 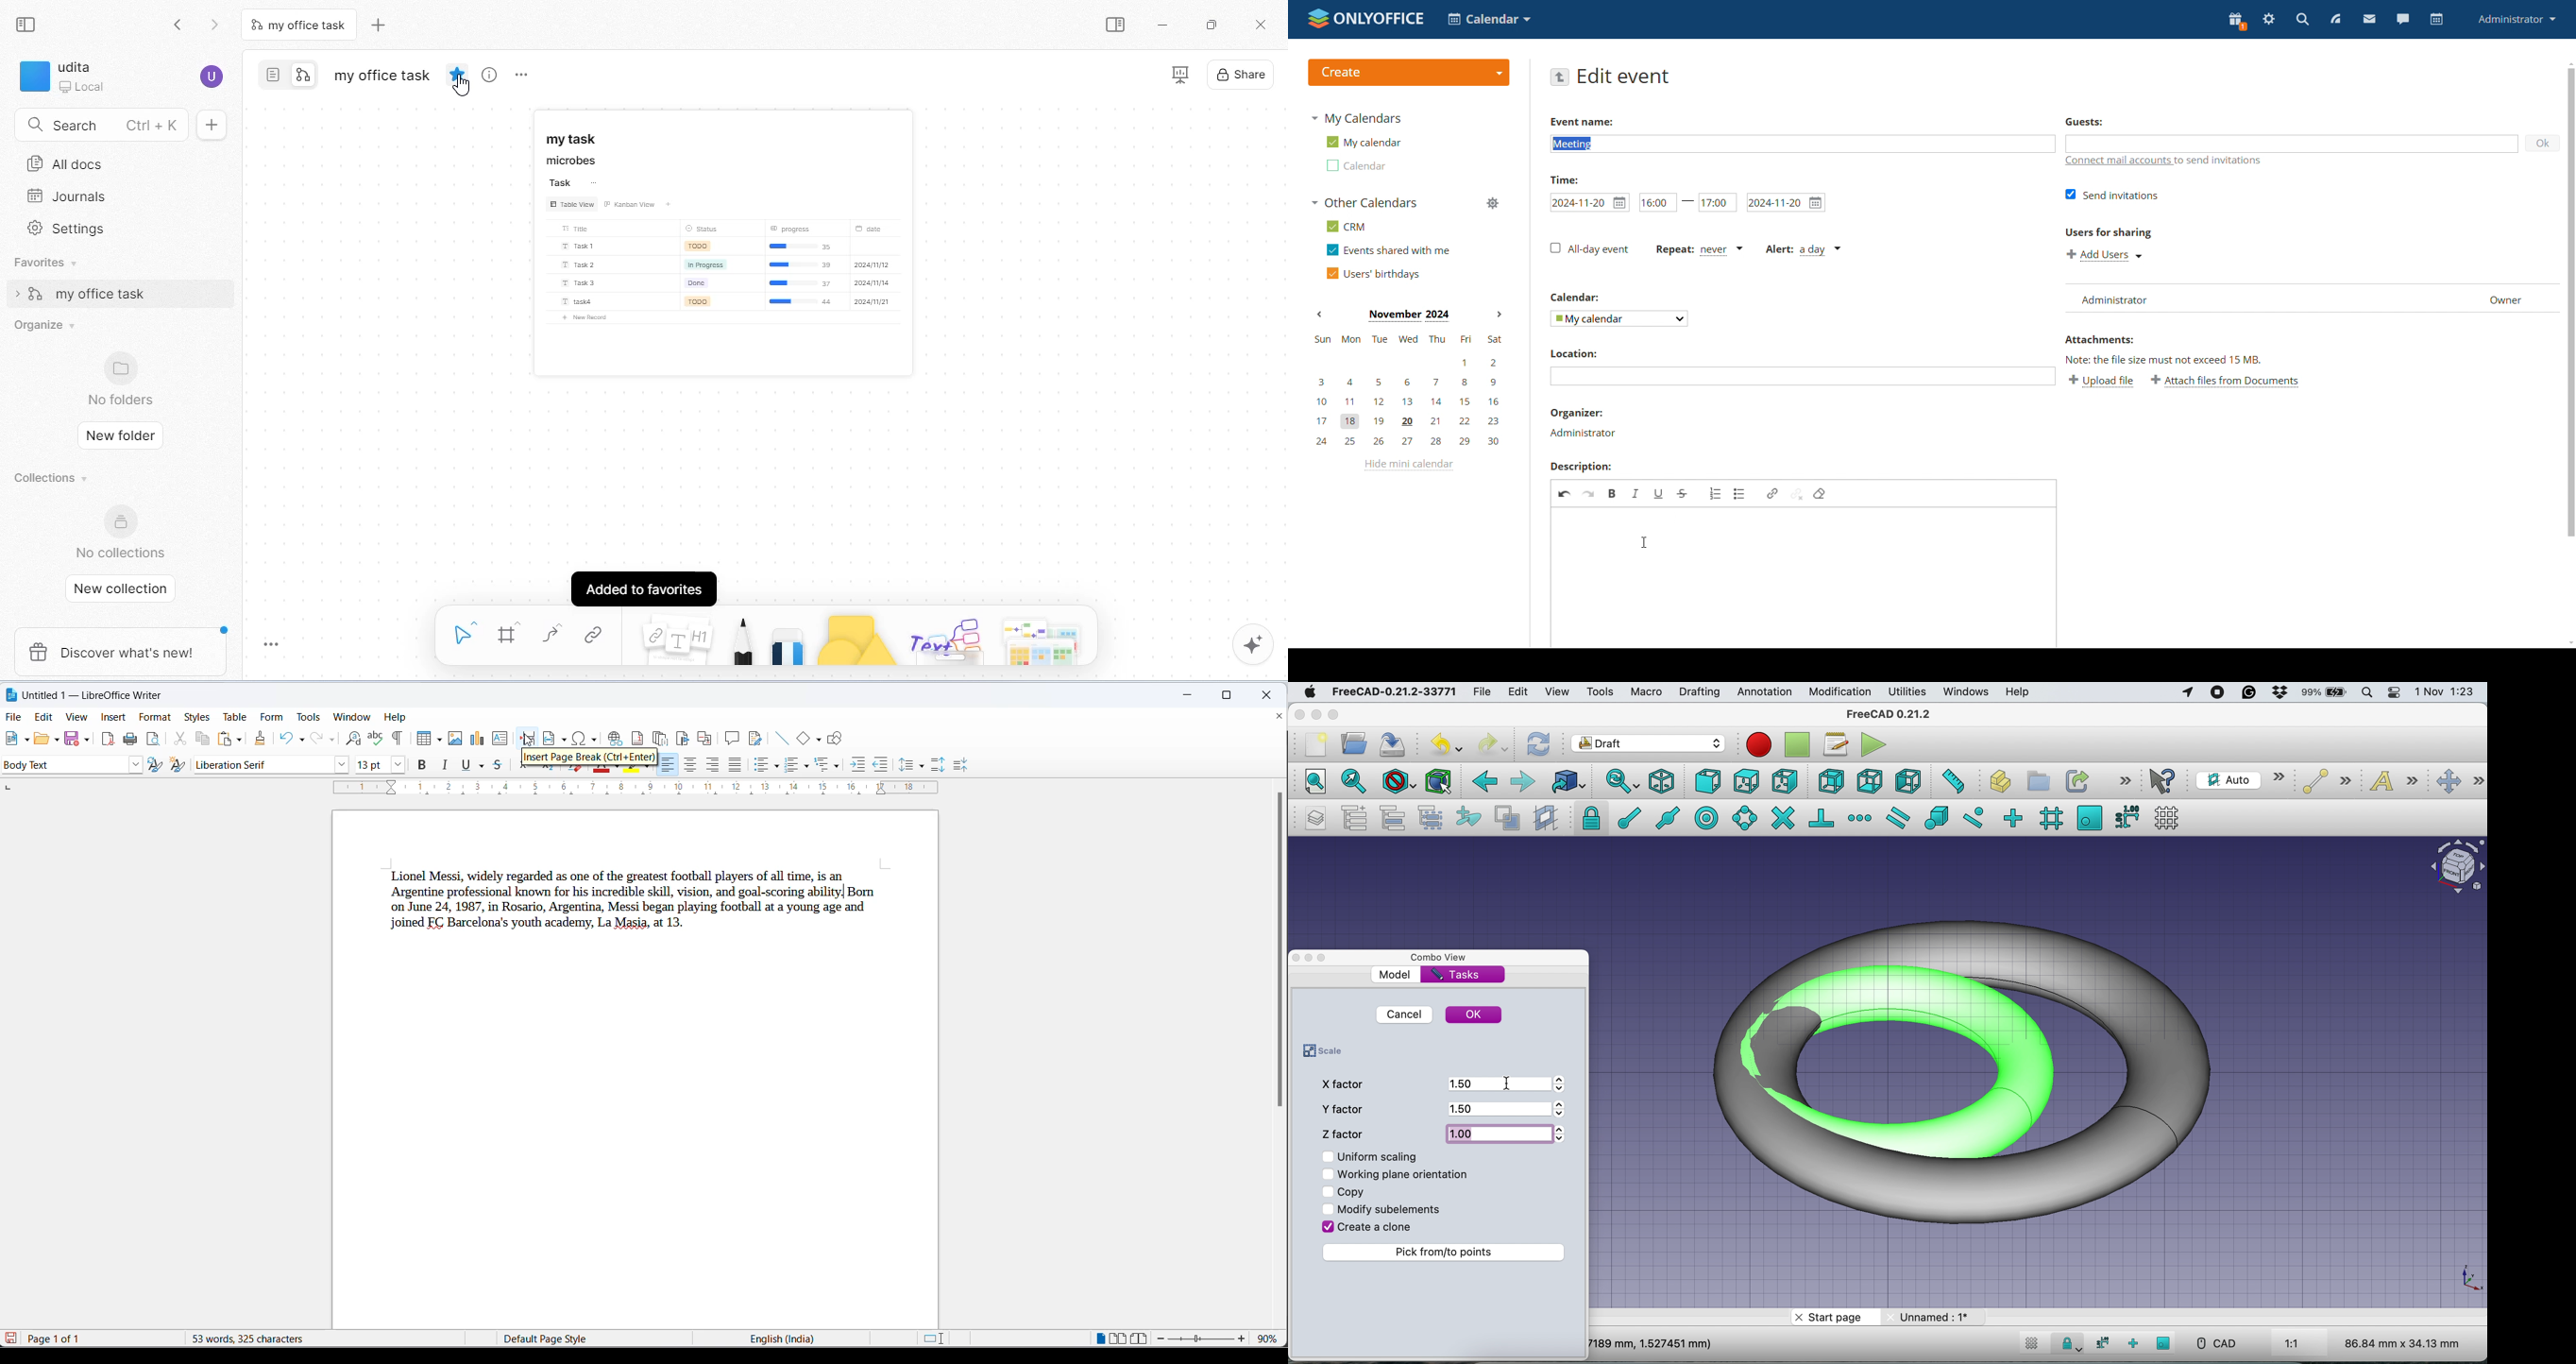 What do you see at coordinates (512, 633) in the screenshot?
I see `frame` at bounding box center [512, 633].